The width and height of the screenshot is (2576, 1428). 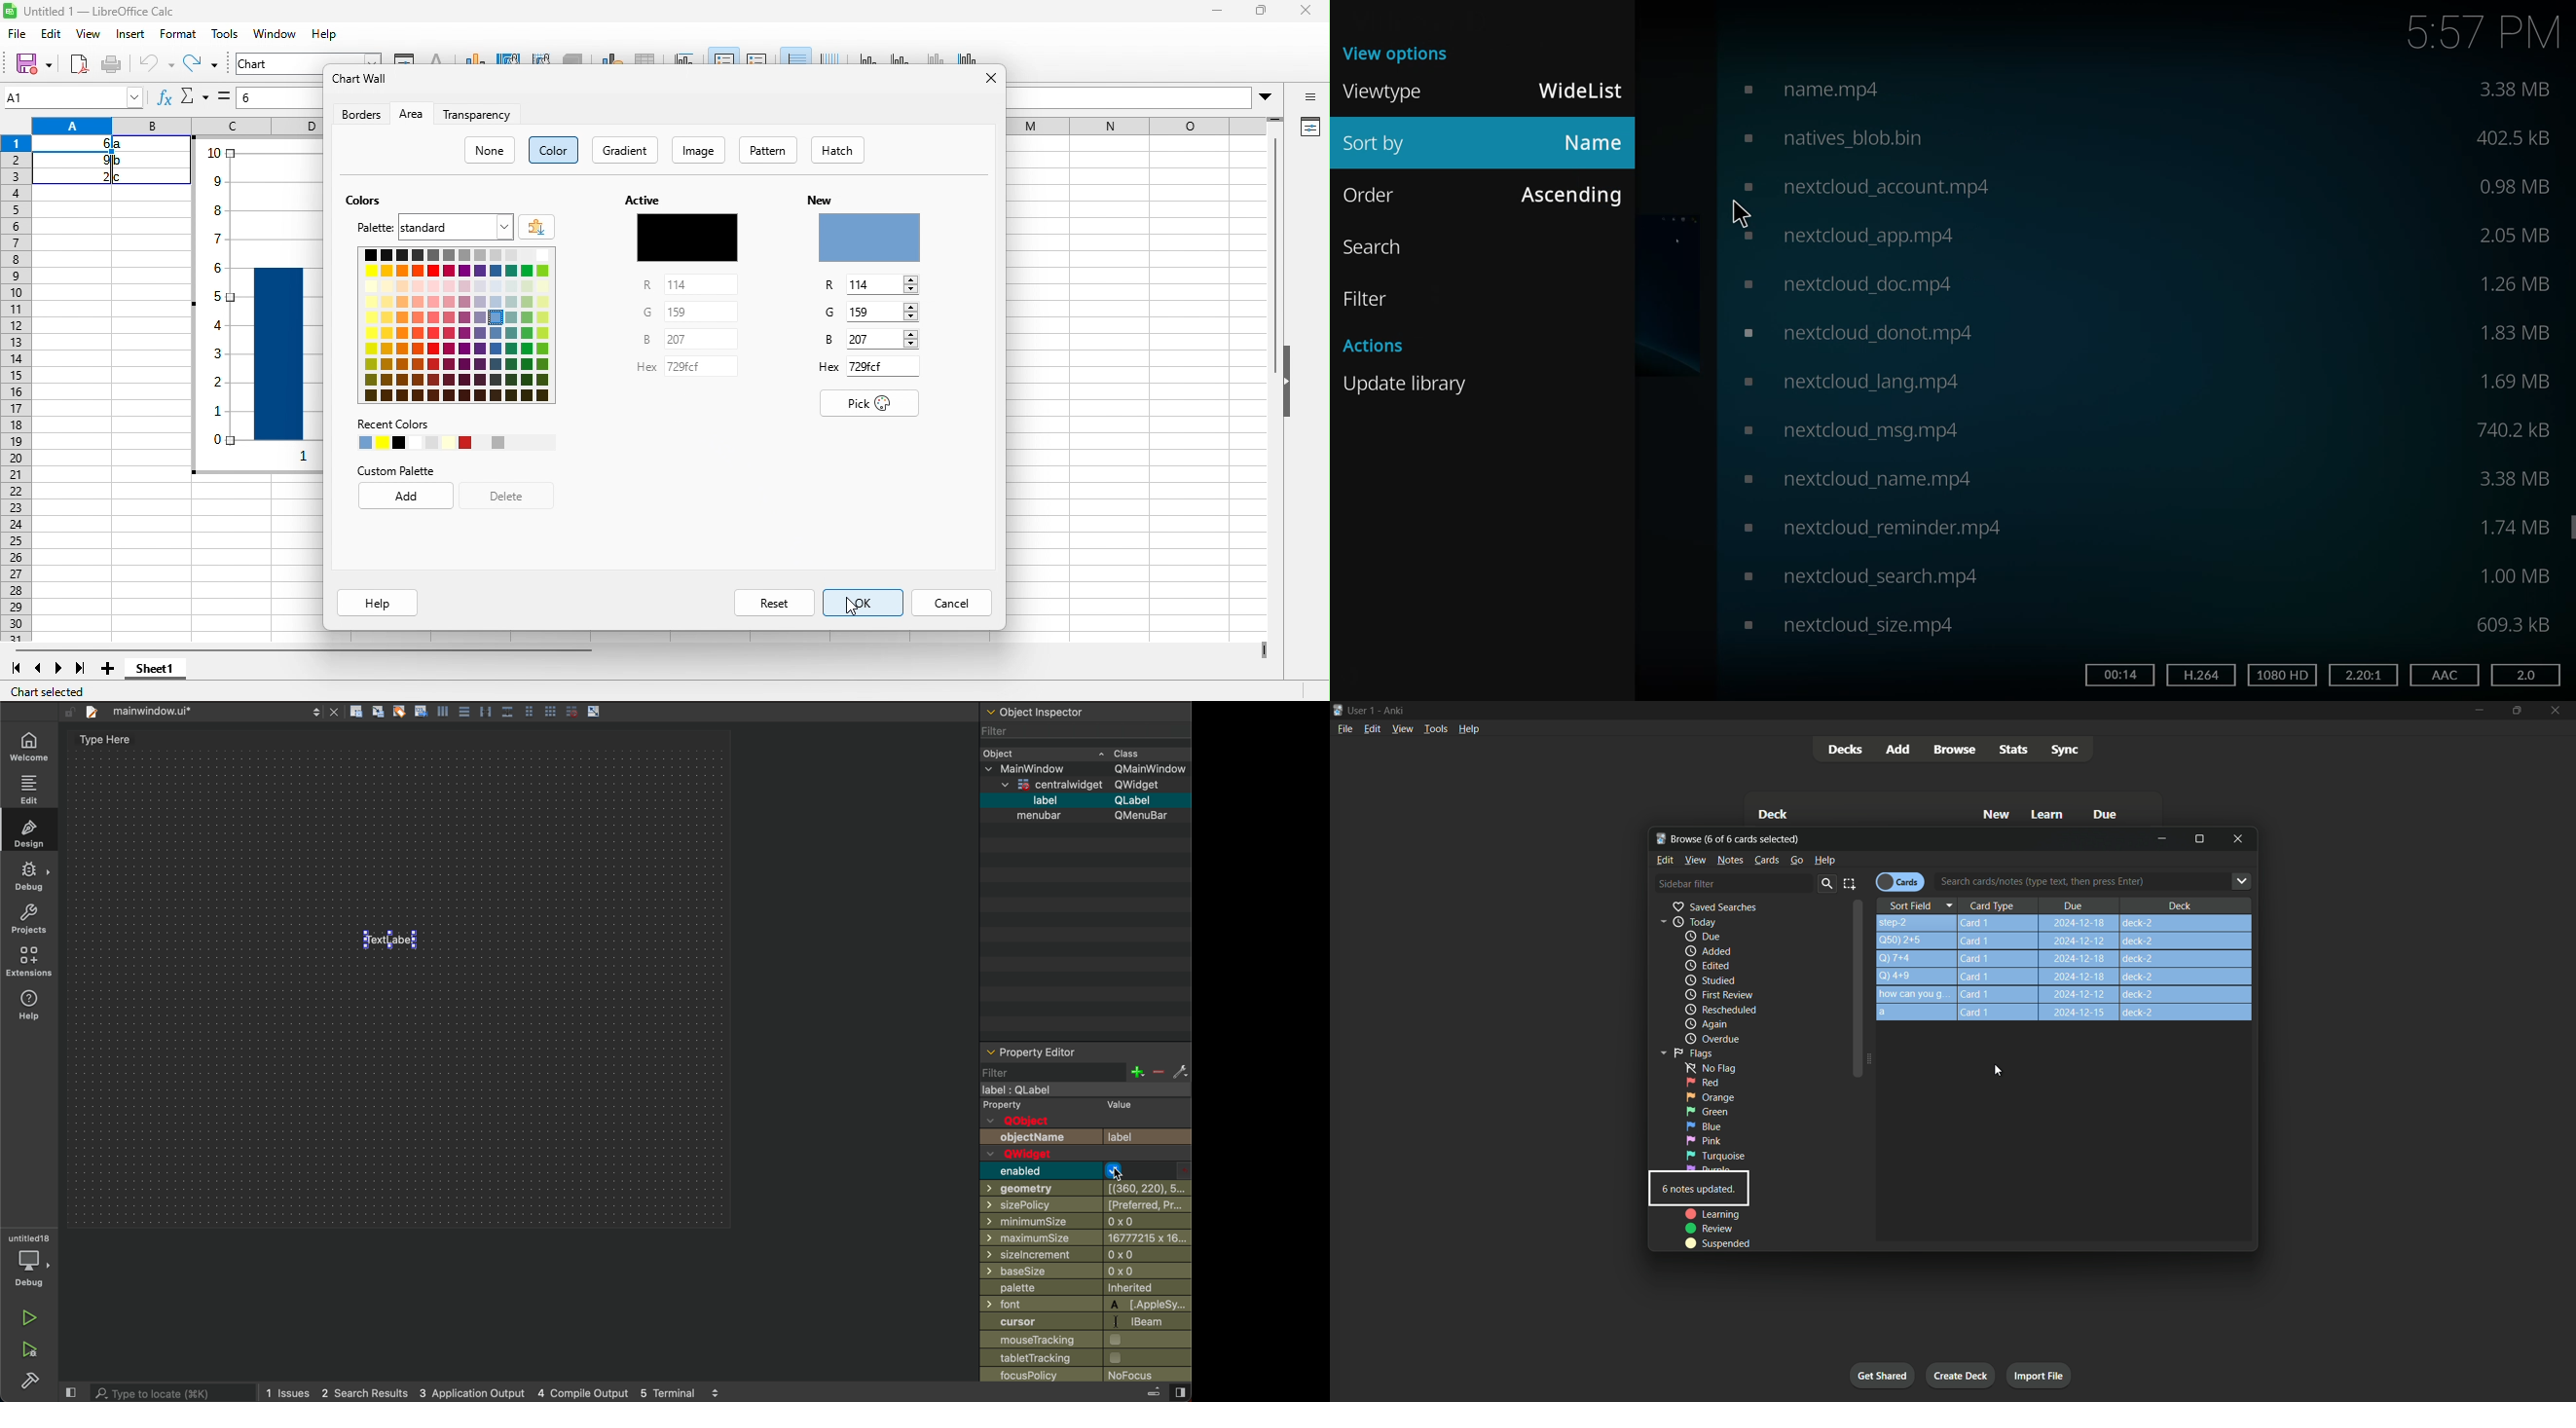 What do you see at coordinates (1569, 193) in the screenshot?
I see `desceding` at bounding box center [1569, 193].